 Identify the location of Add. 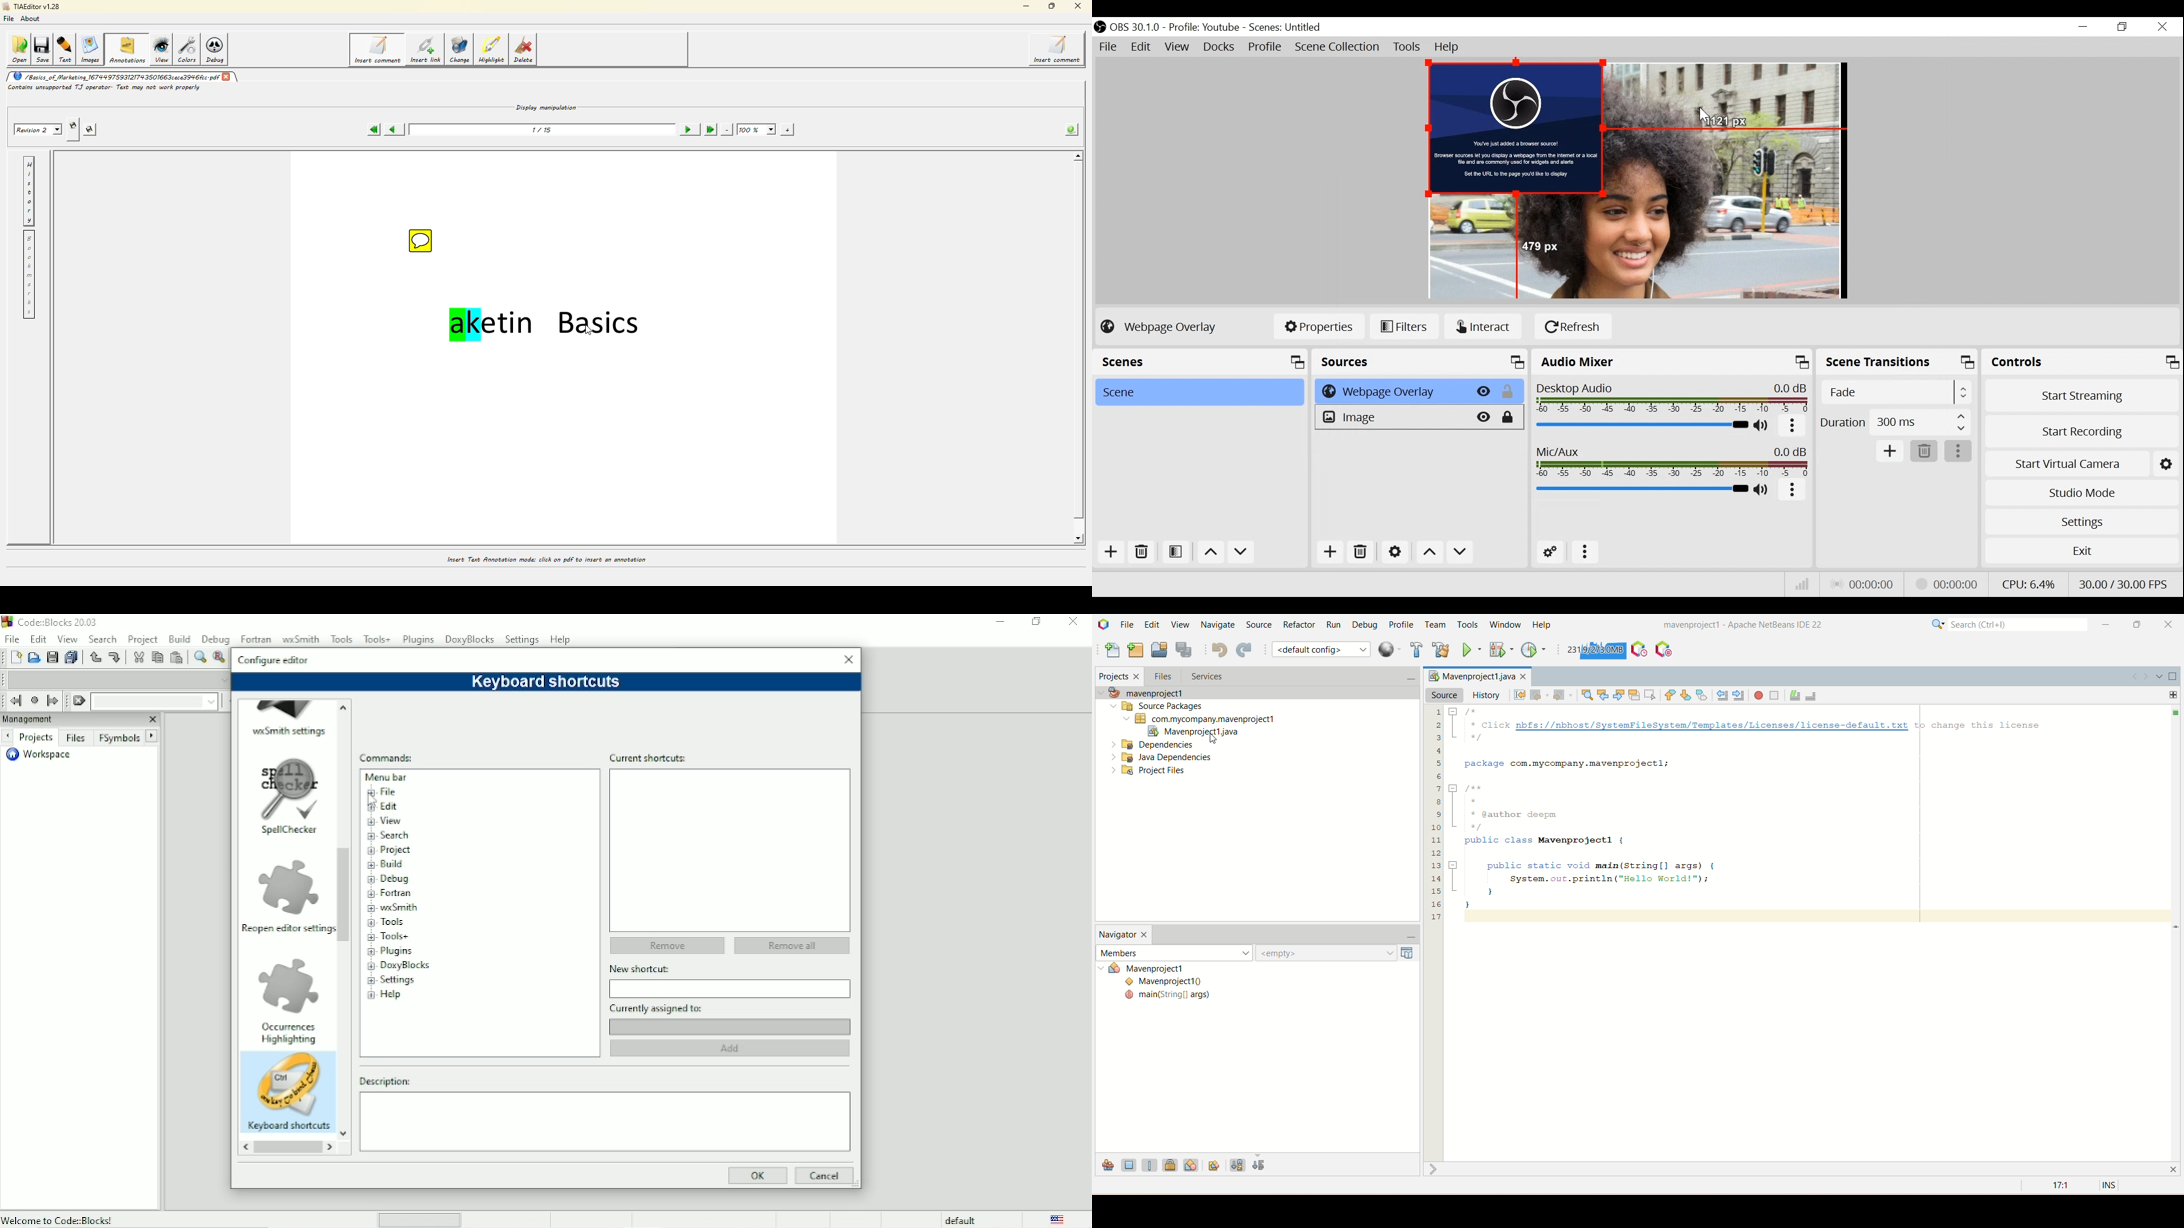
(733, 1048).